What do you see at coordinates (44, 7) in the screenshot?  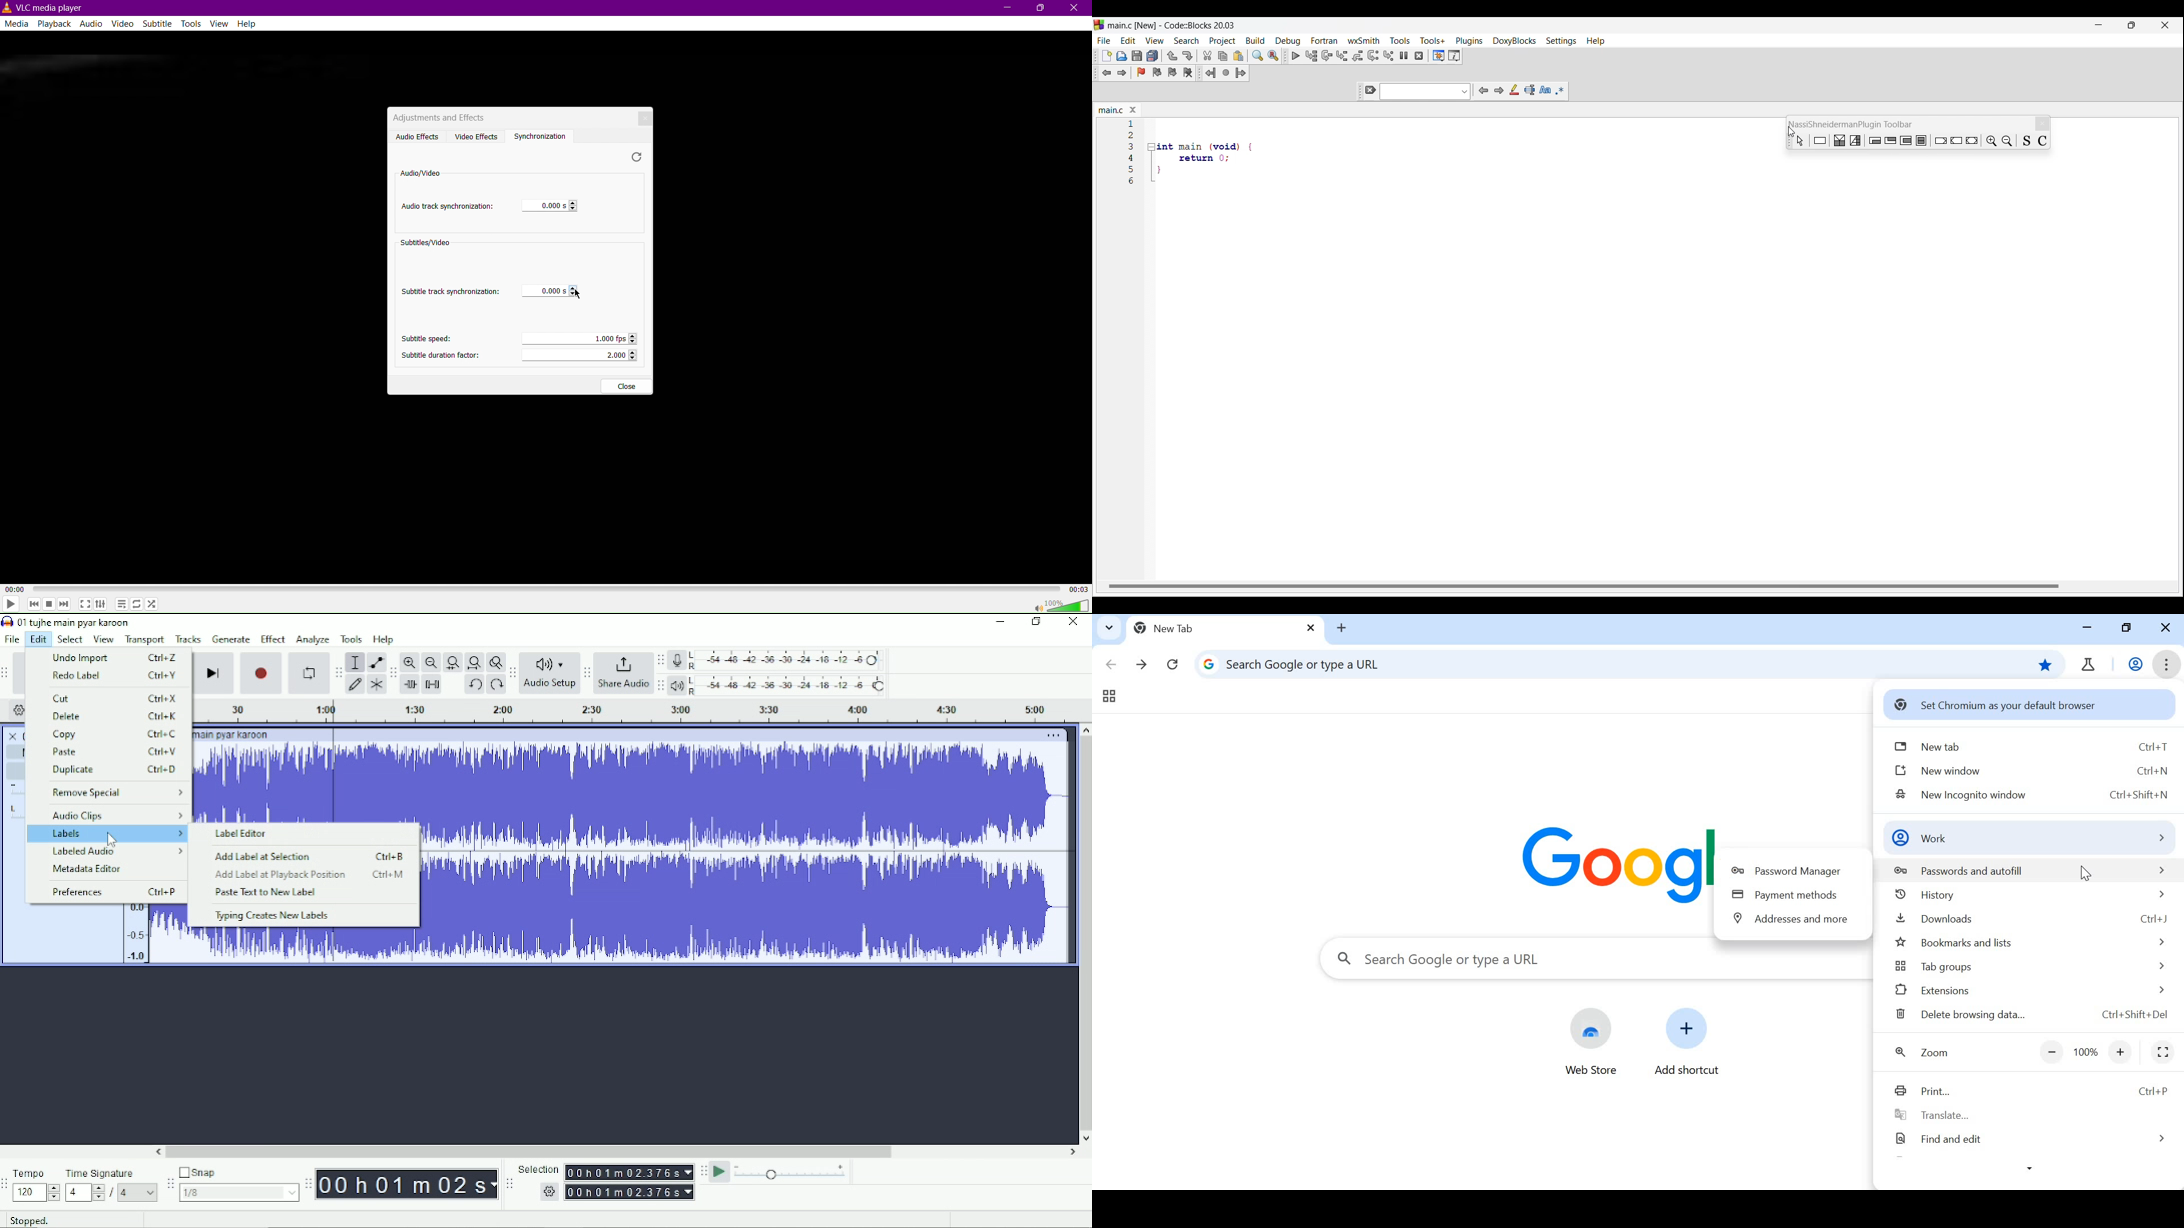 I see `VLC Media player` at bounding box center [44, 7].